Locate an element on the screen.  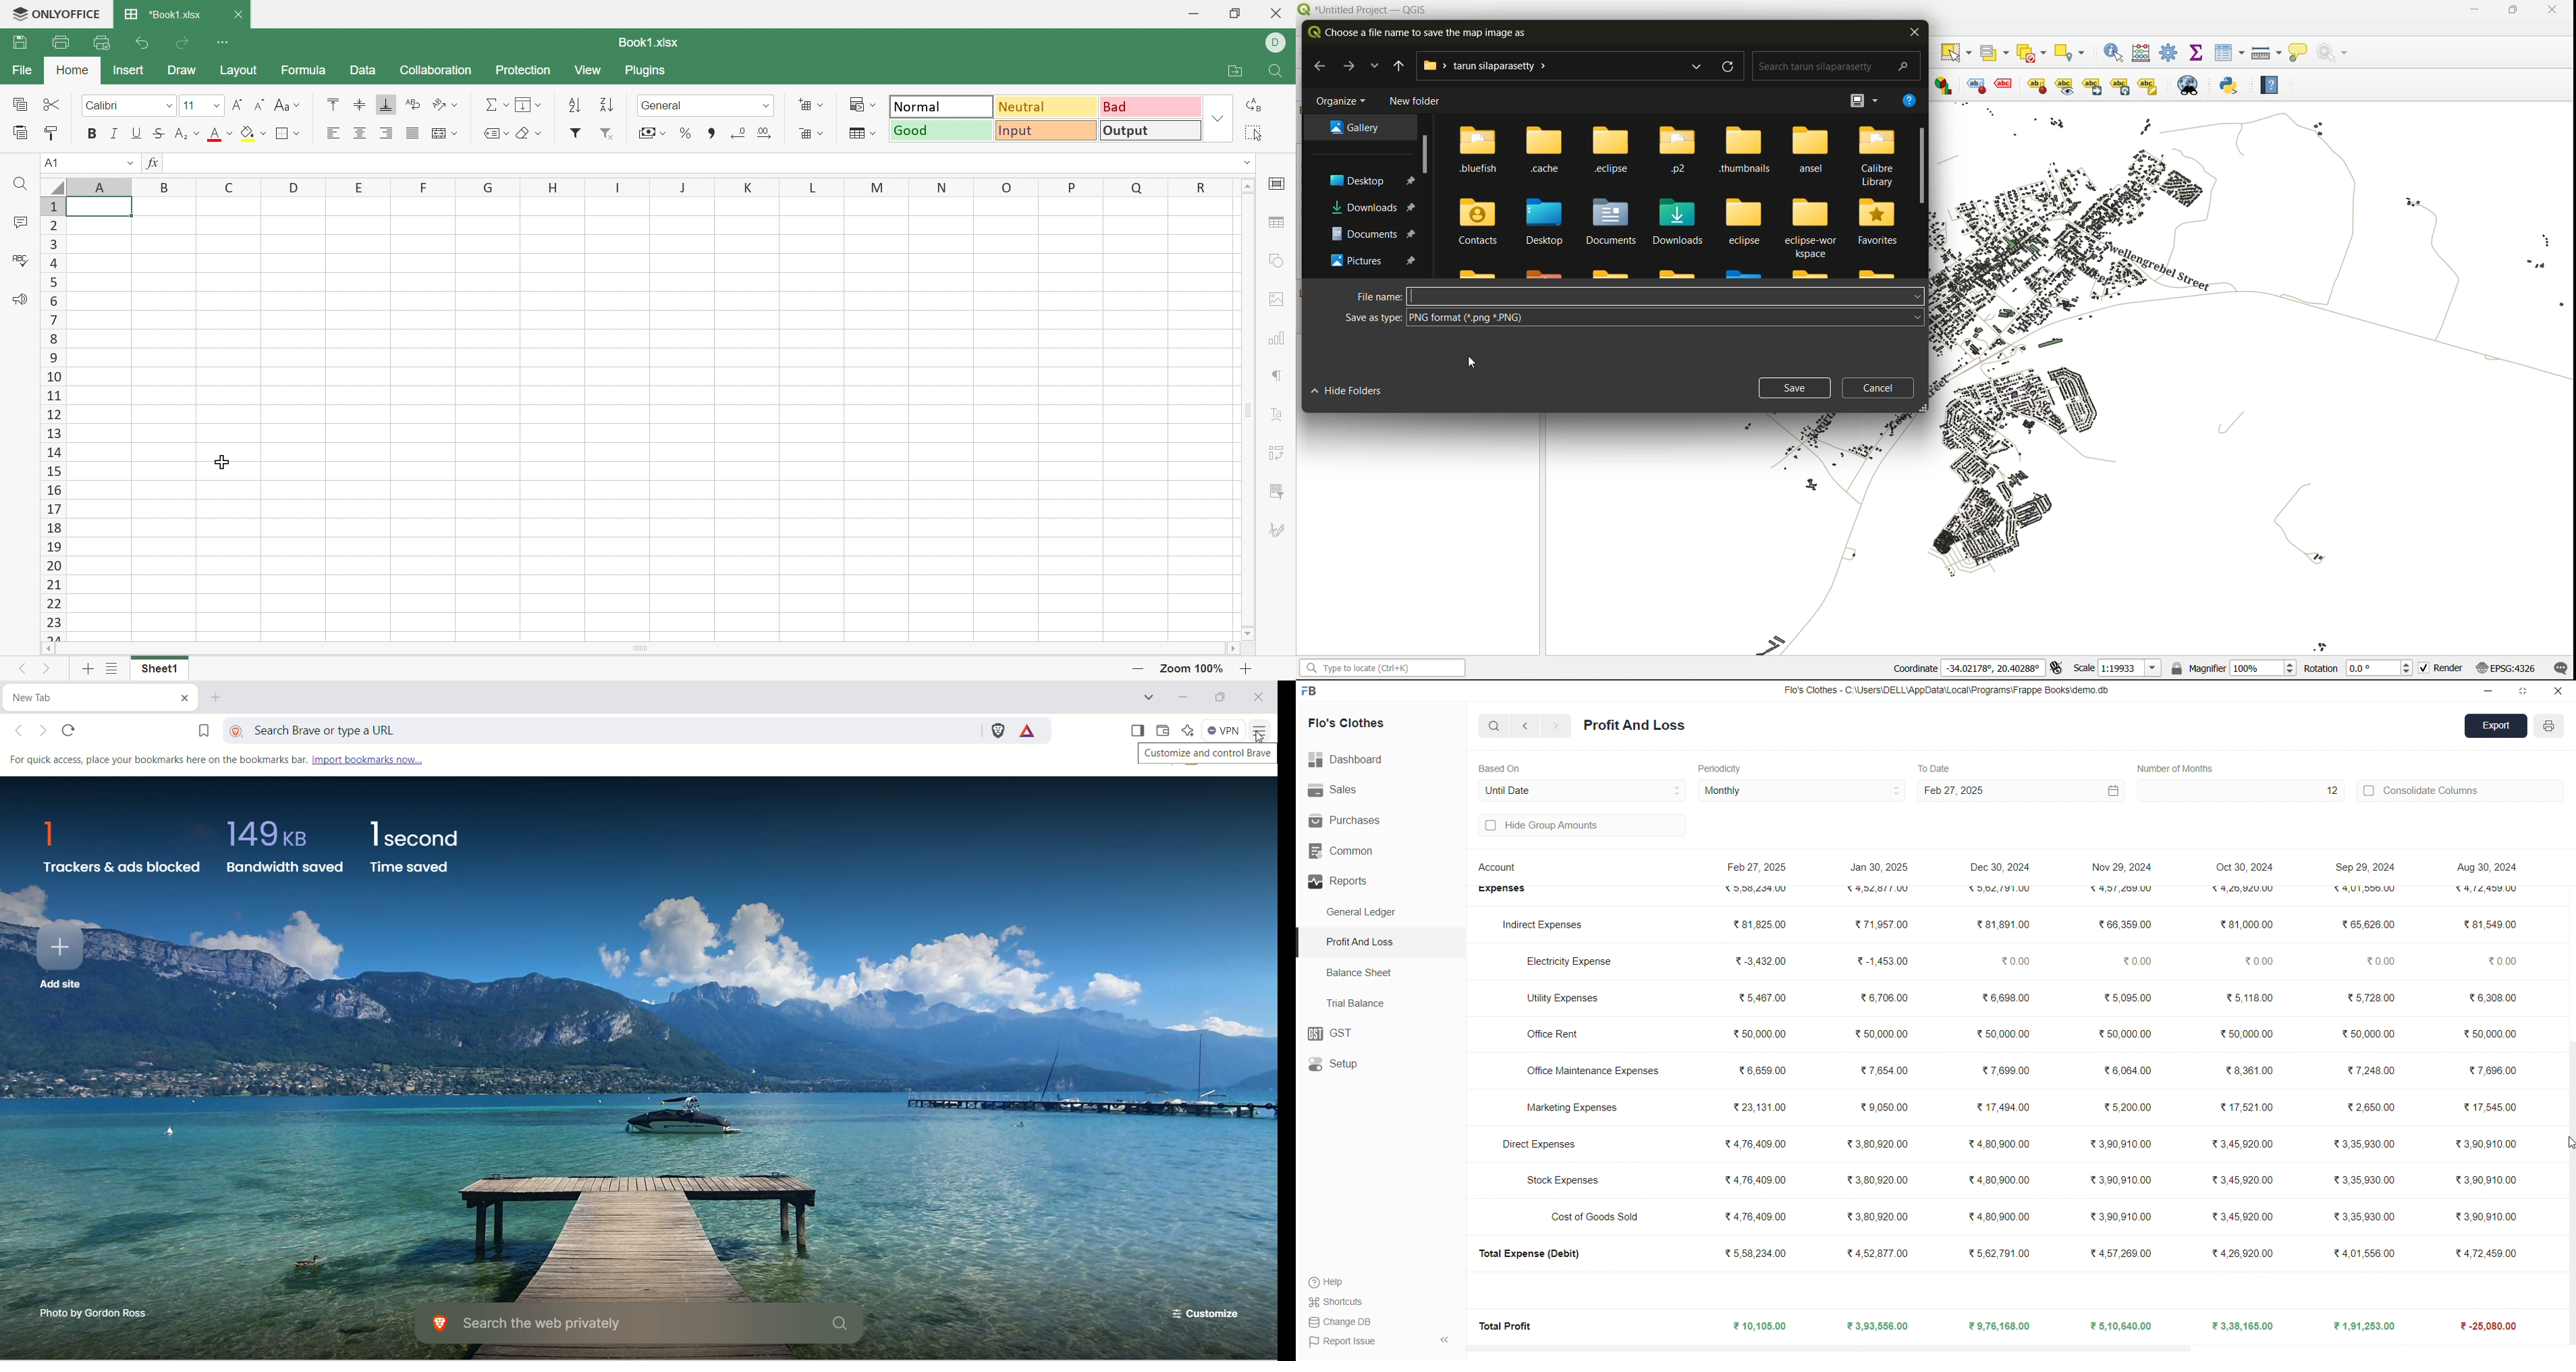
37,696.00 is located at coordinates (2492, 1068).